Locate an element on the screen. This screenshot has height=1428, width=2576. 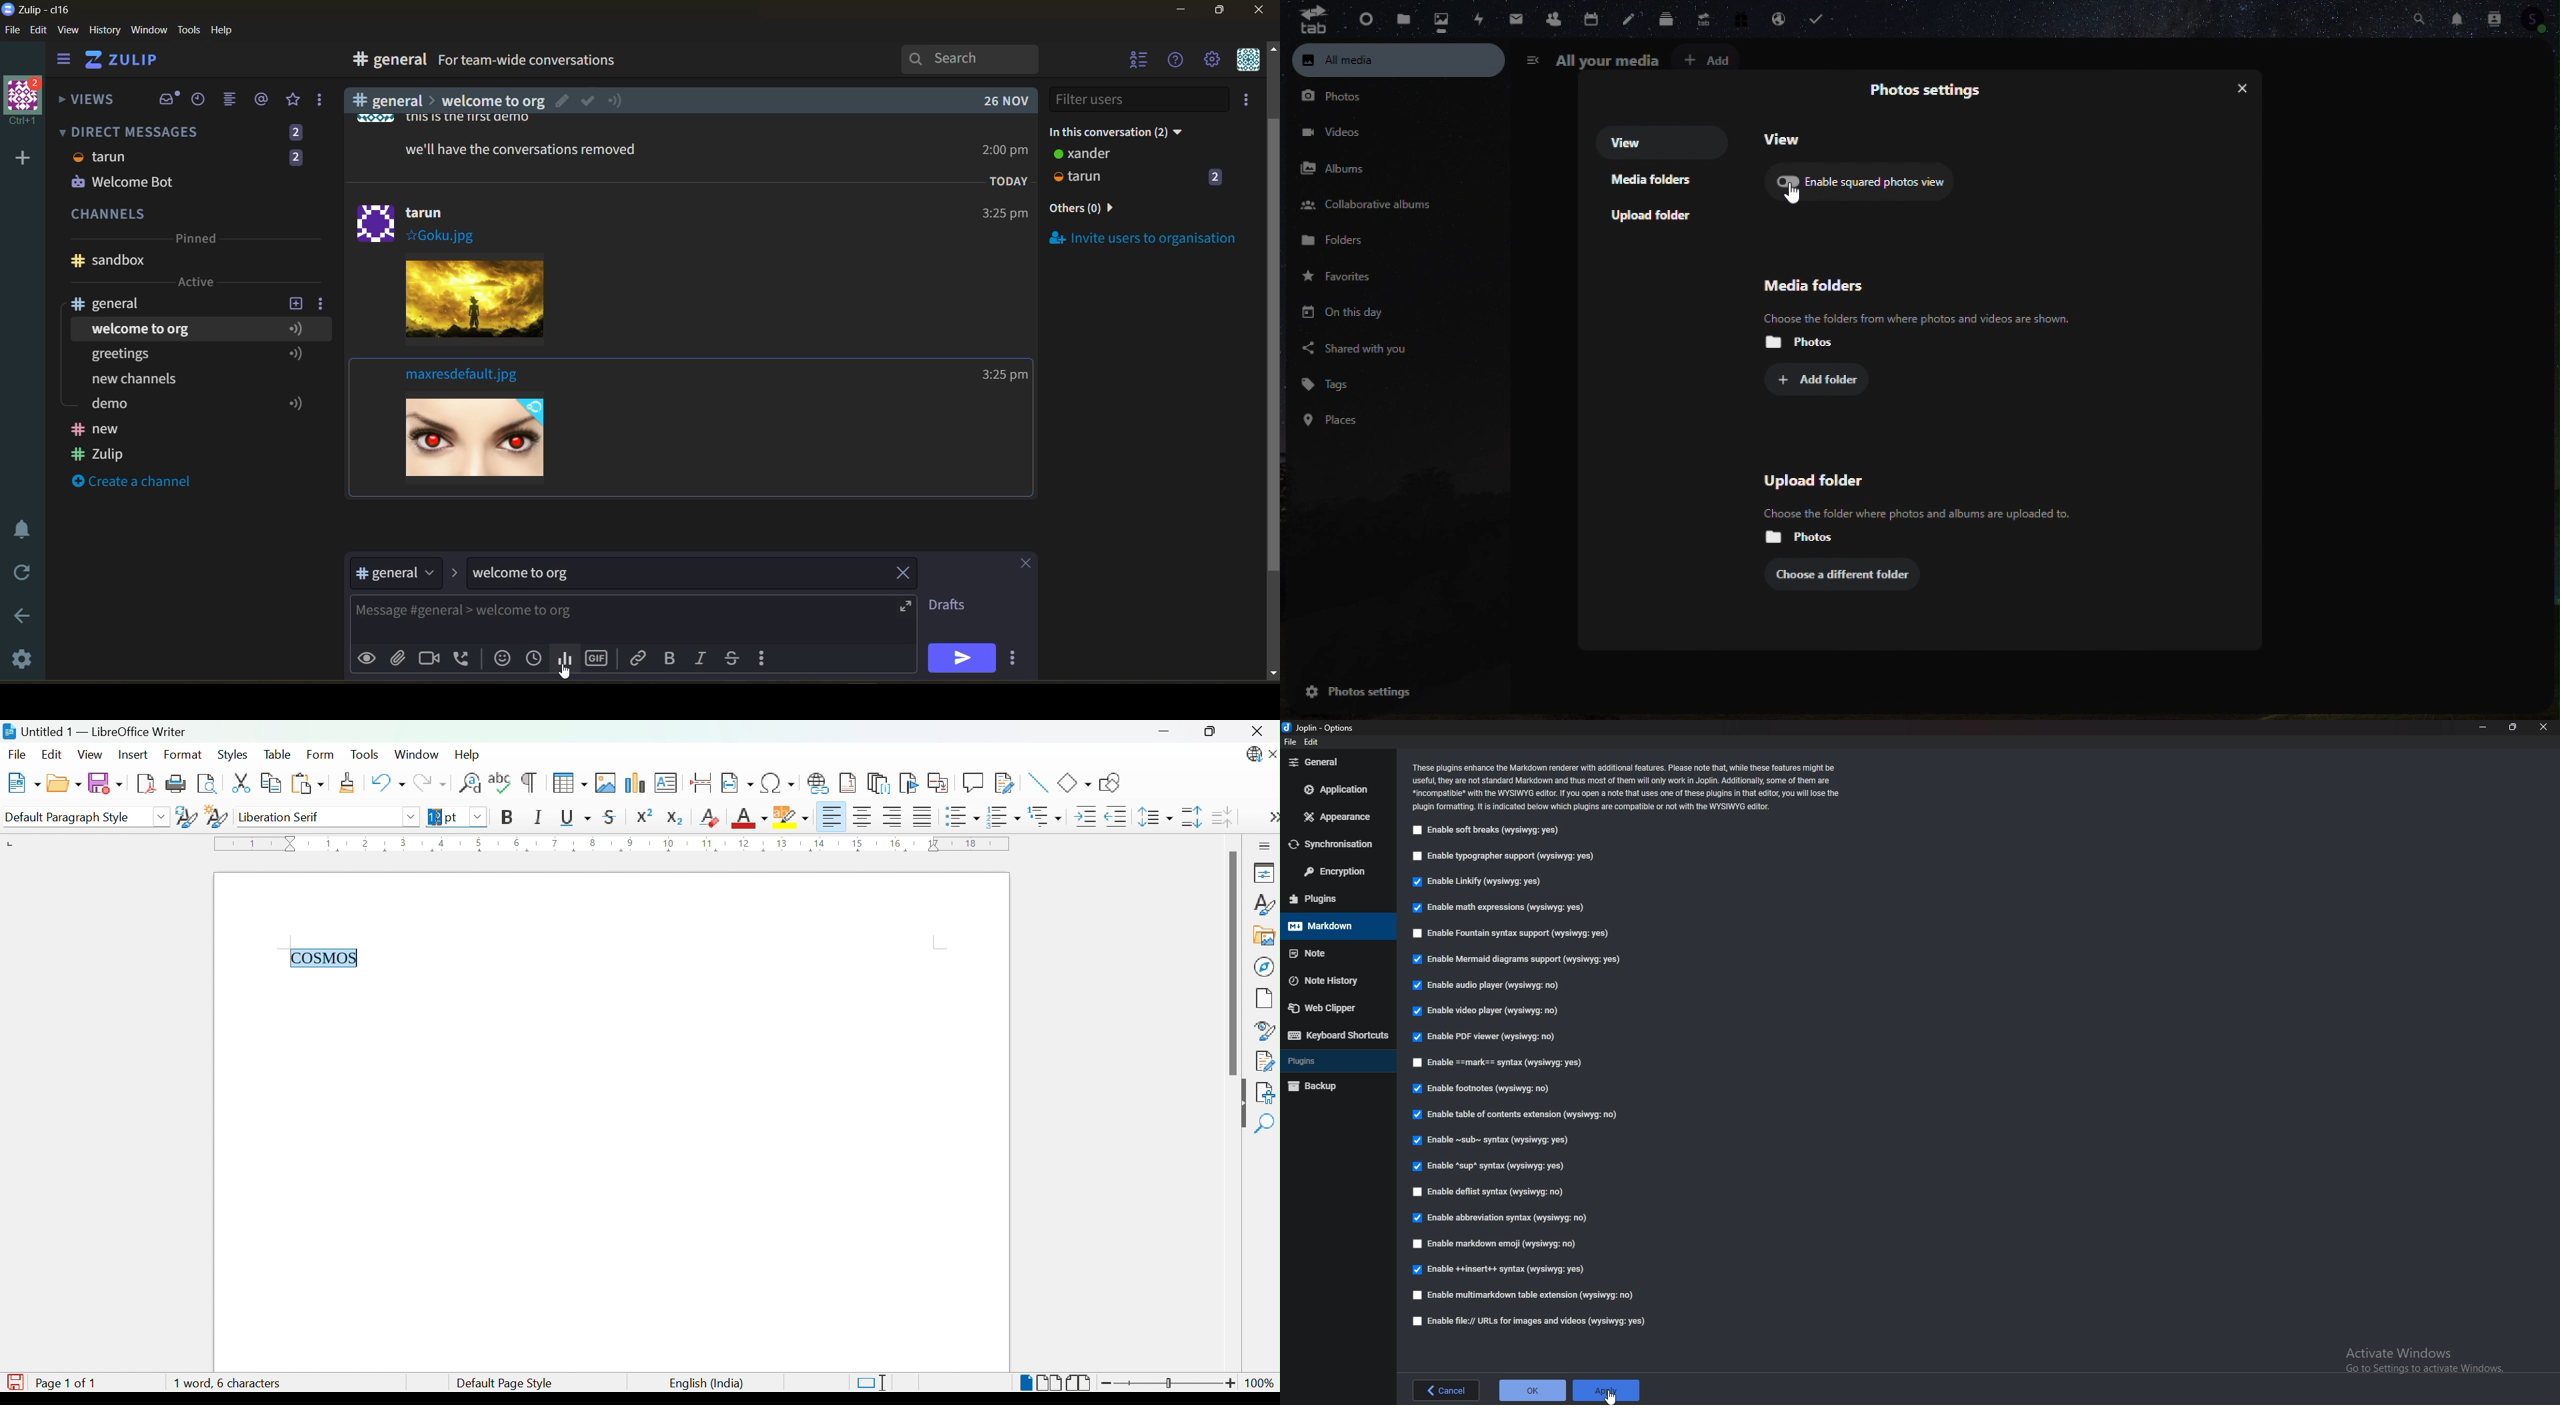
Copy is located at coordinates (270, 783).